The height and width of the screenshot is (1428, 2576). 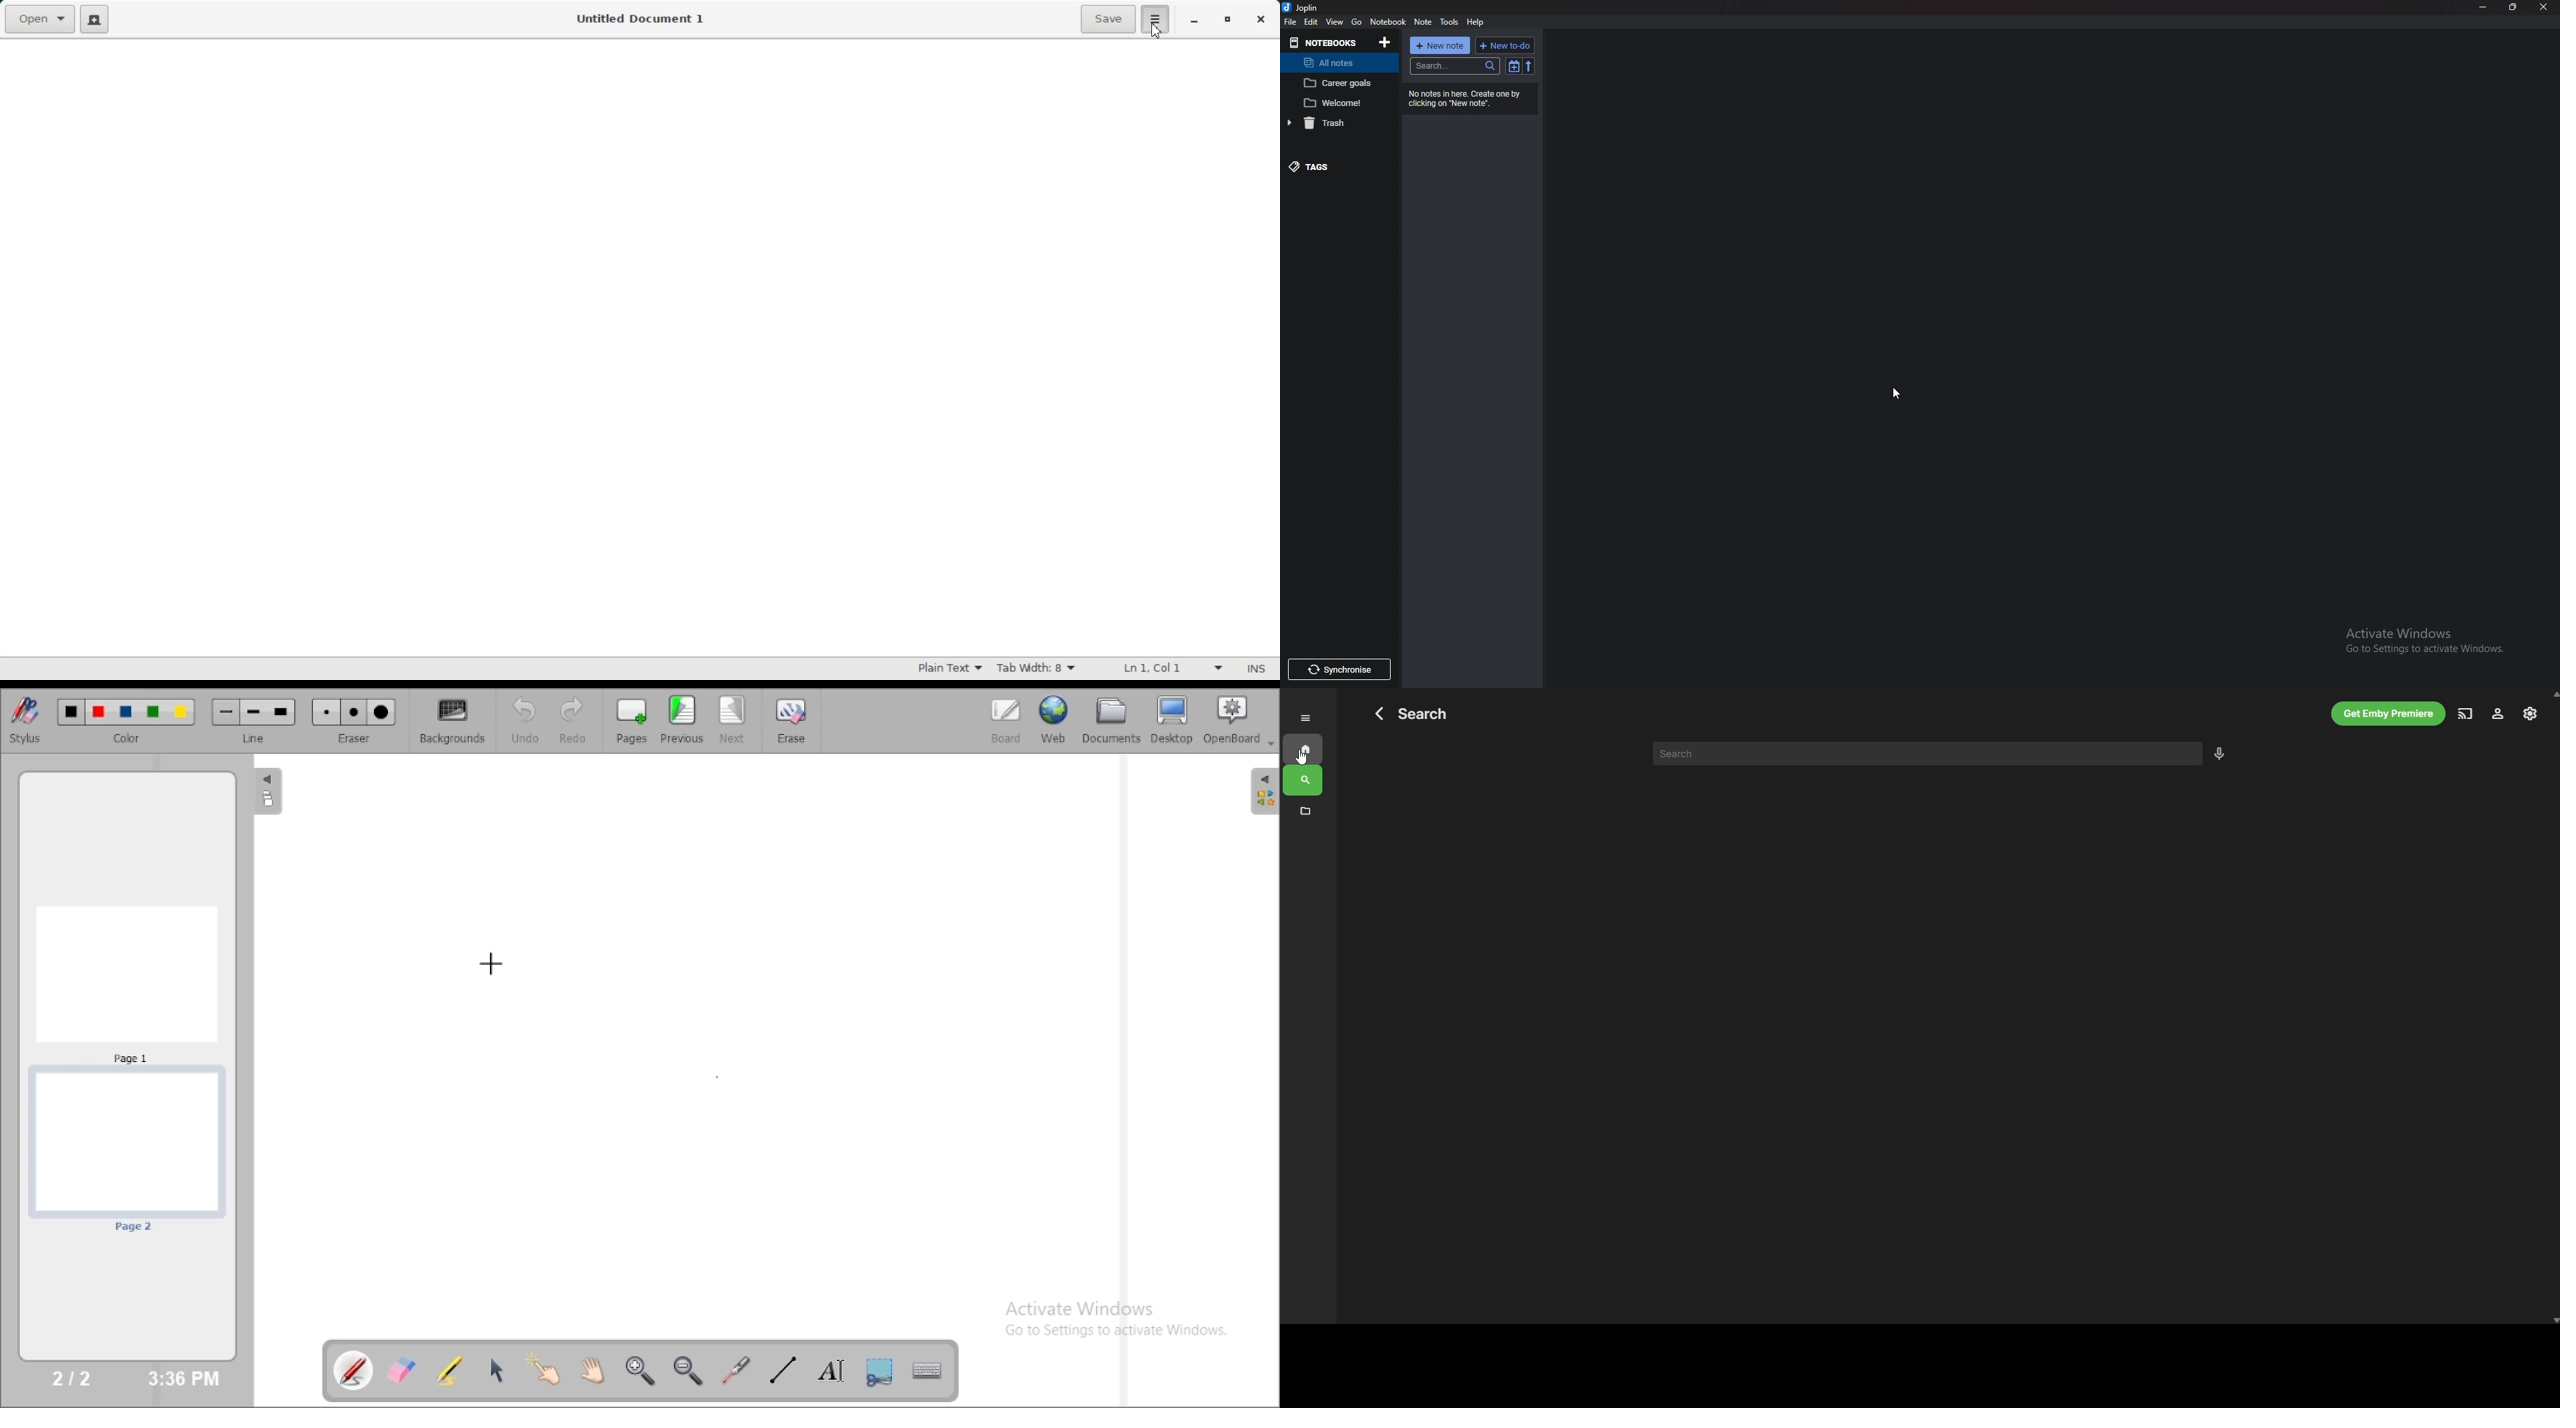 What do you see at coordinates (1255, 669) in the screenshot?
I see `Insert` at bounding box center [1255, 669].